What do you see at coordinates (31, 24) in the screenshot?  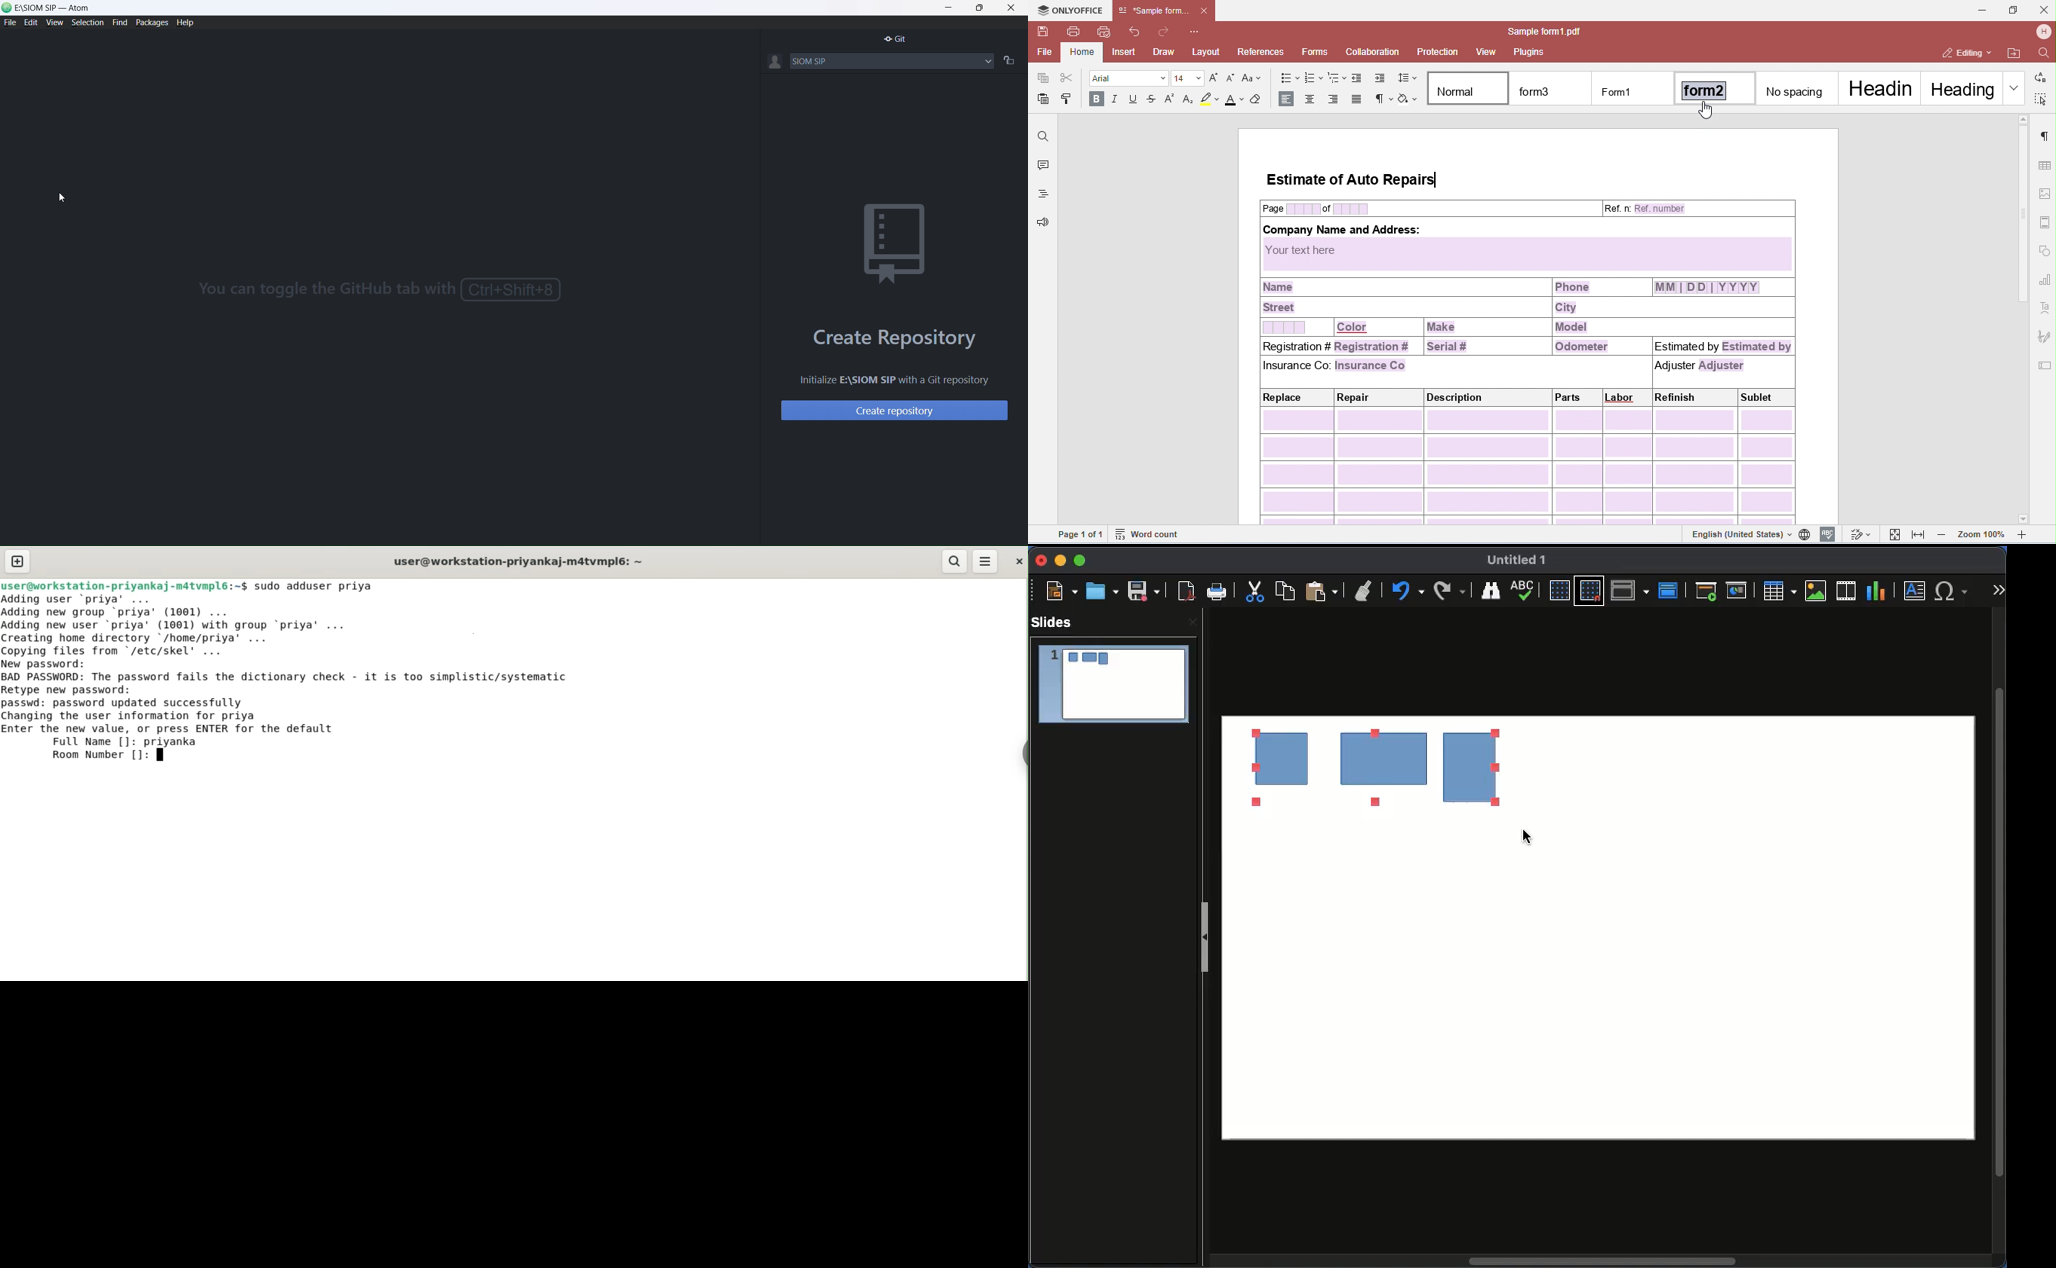 I see `edit` at bounding box center [31, 24].